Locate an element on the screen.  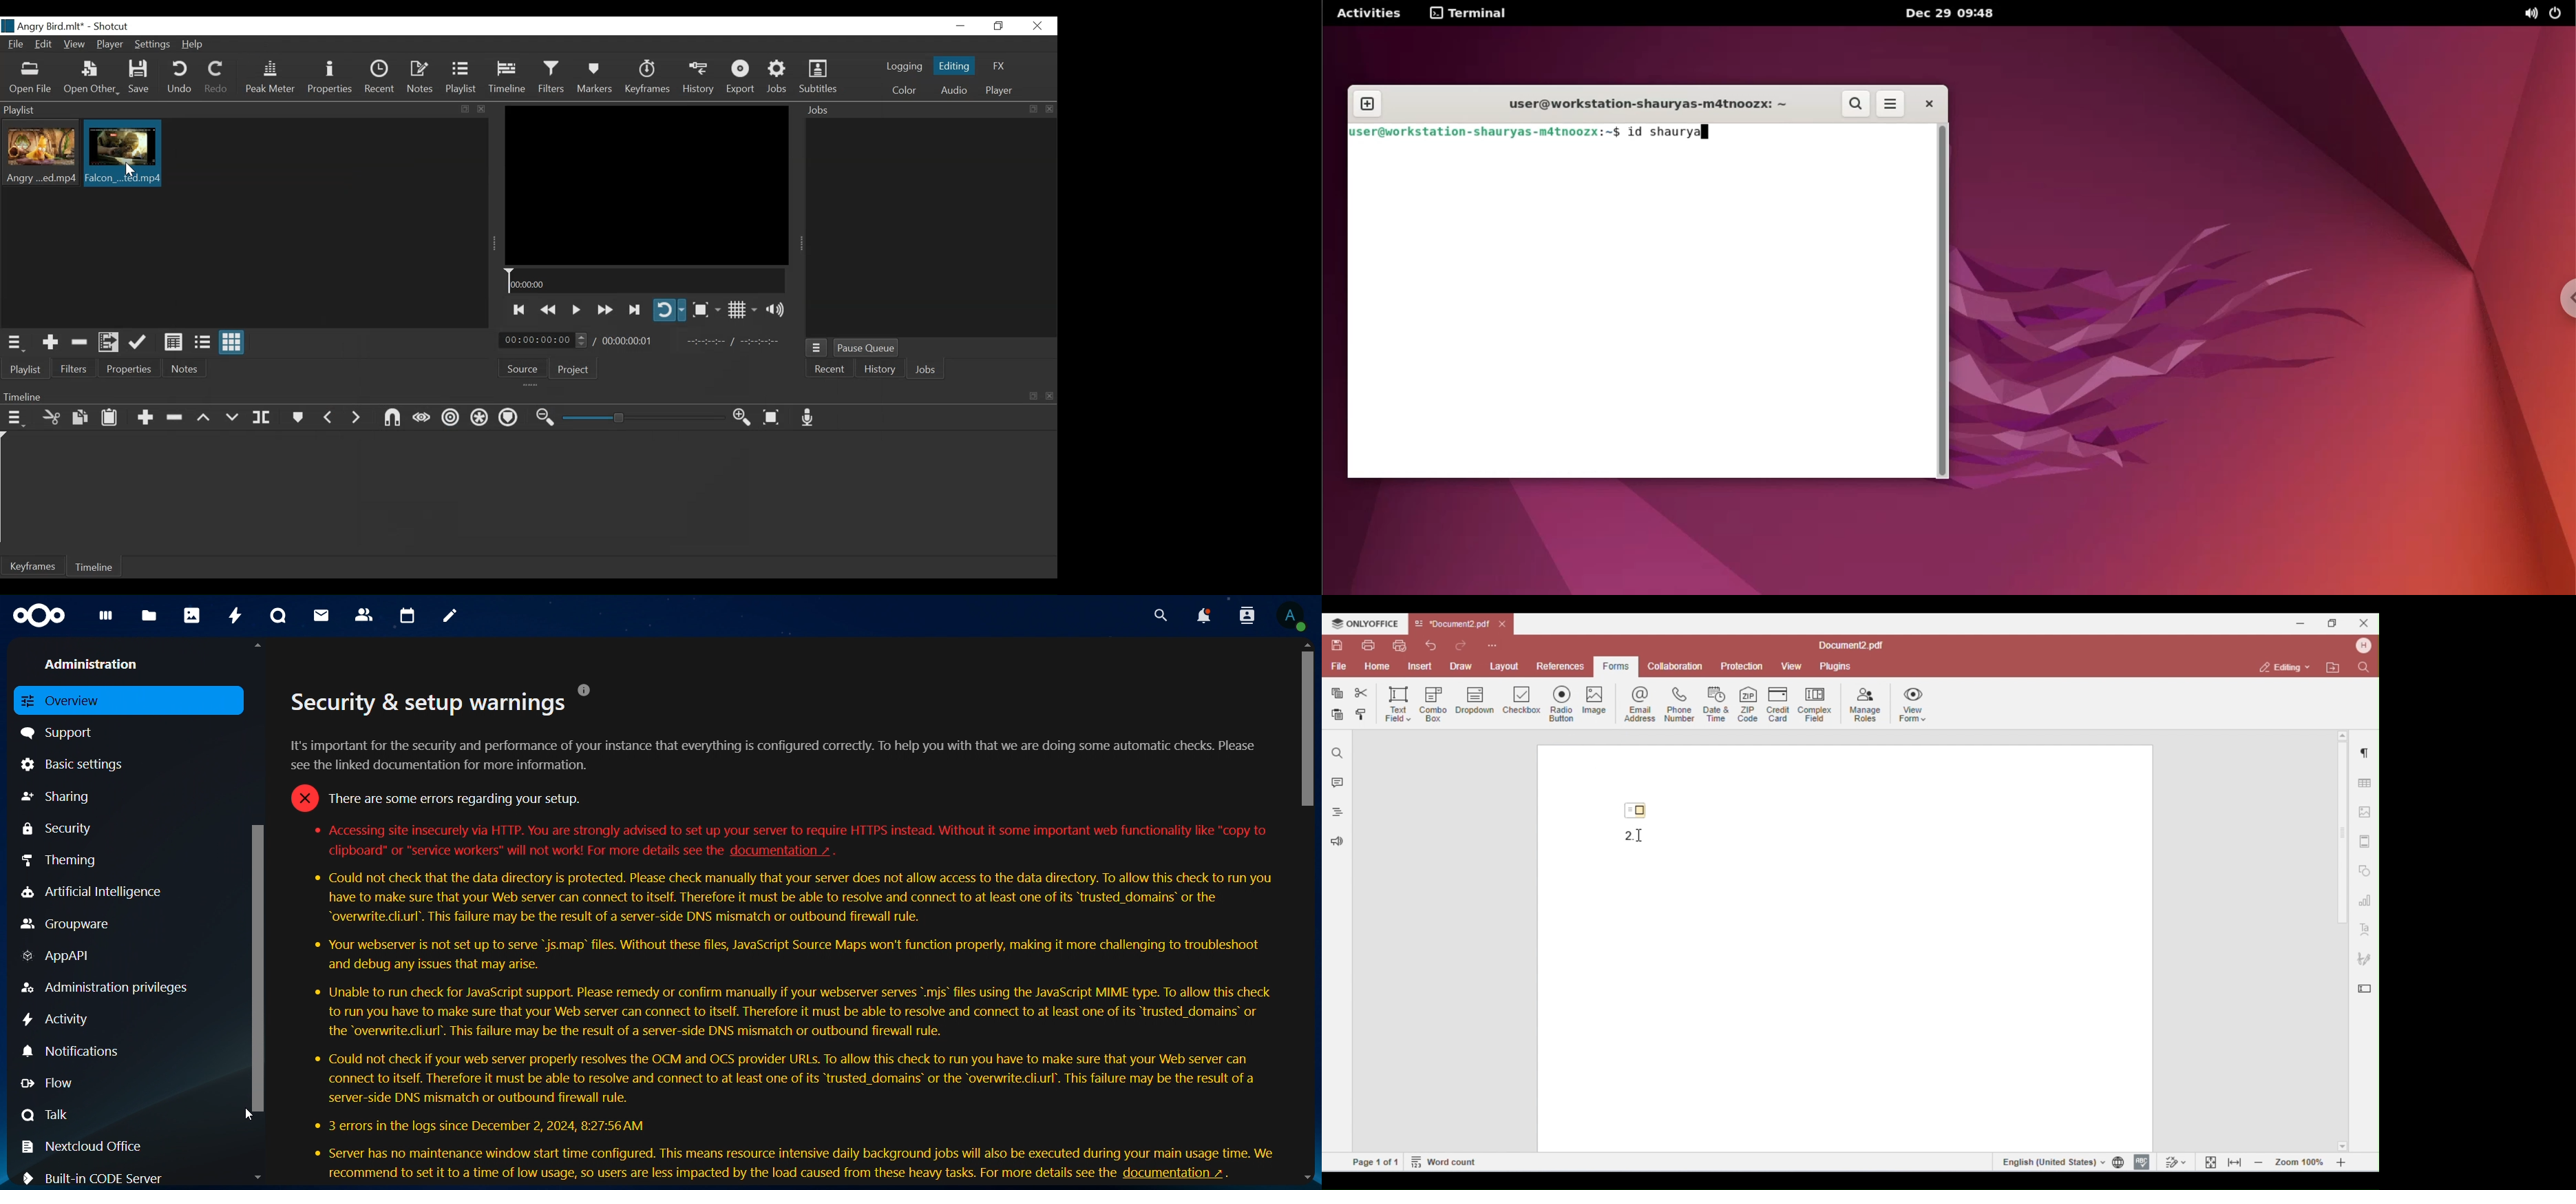
scrollbar is located at coordinates (1946, 301).